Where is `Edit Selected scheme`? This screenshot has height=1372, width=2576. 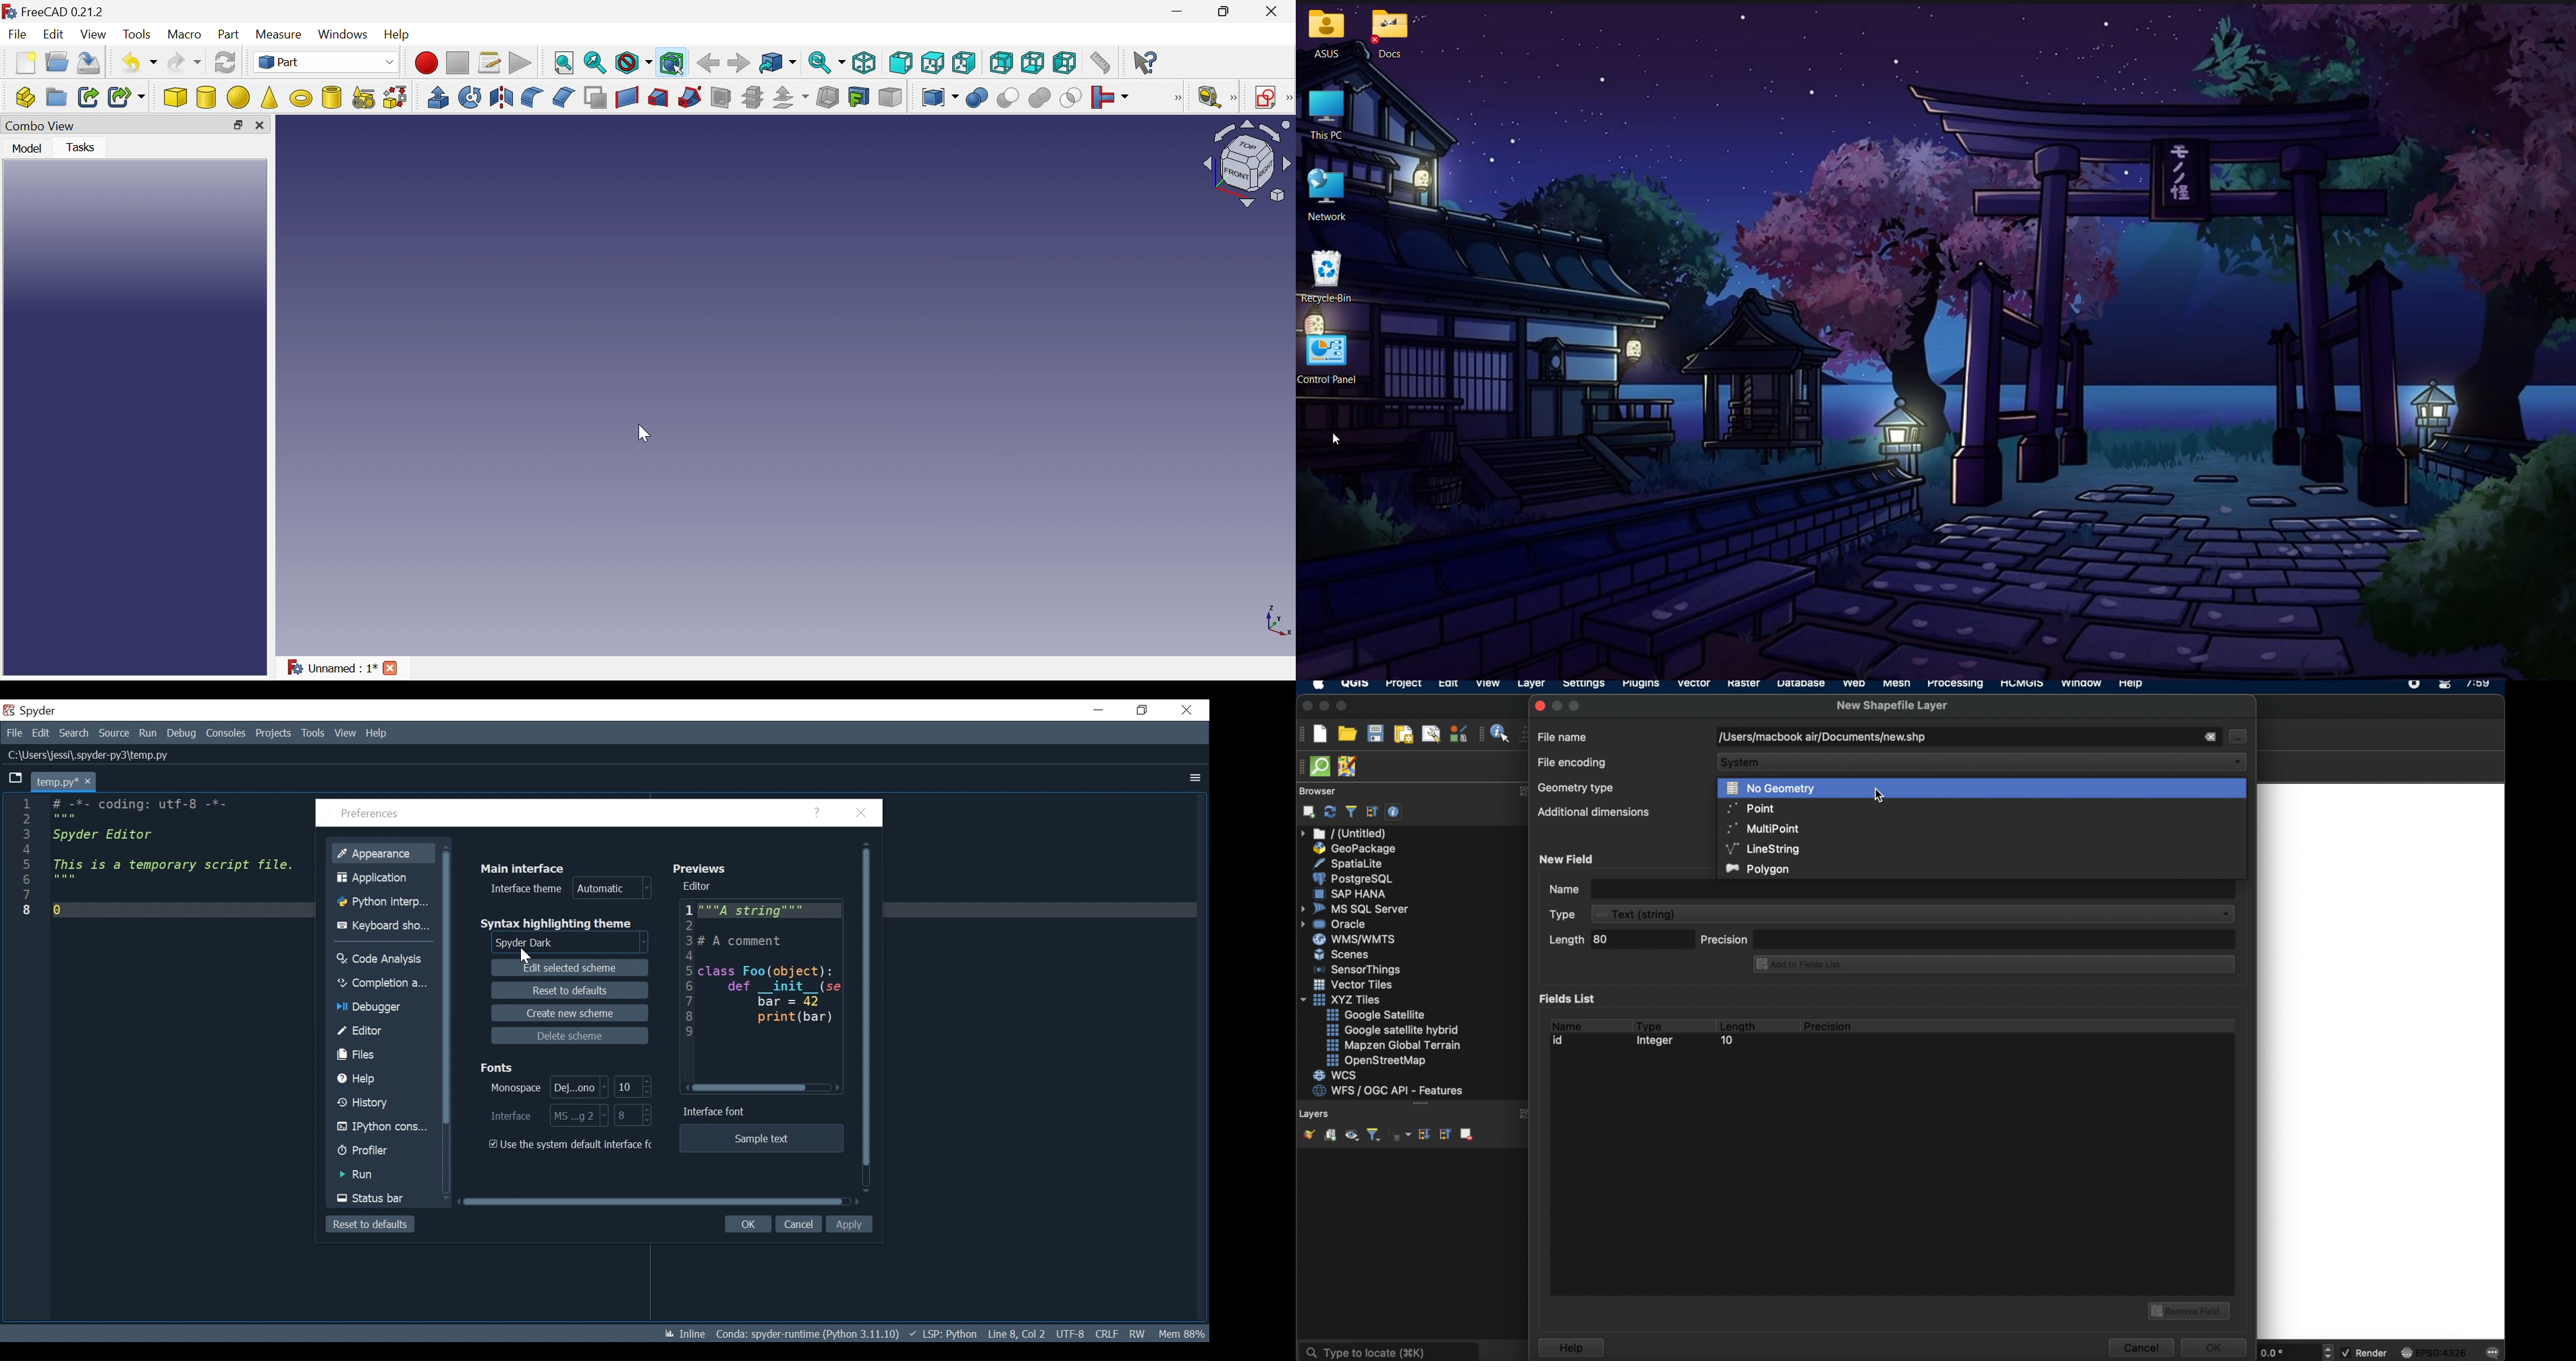 Edit Selected scheme is located at coordinates (570, 968).